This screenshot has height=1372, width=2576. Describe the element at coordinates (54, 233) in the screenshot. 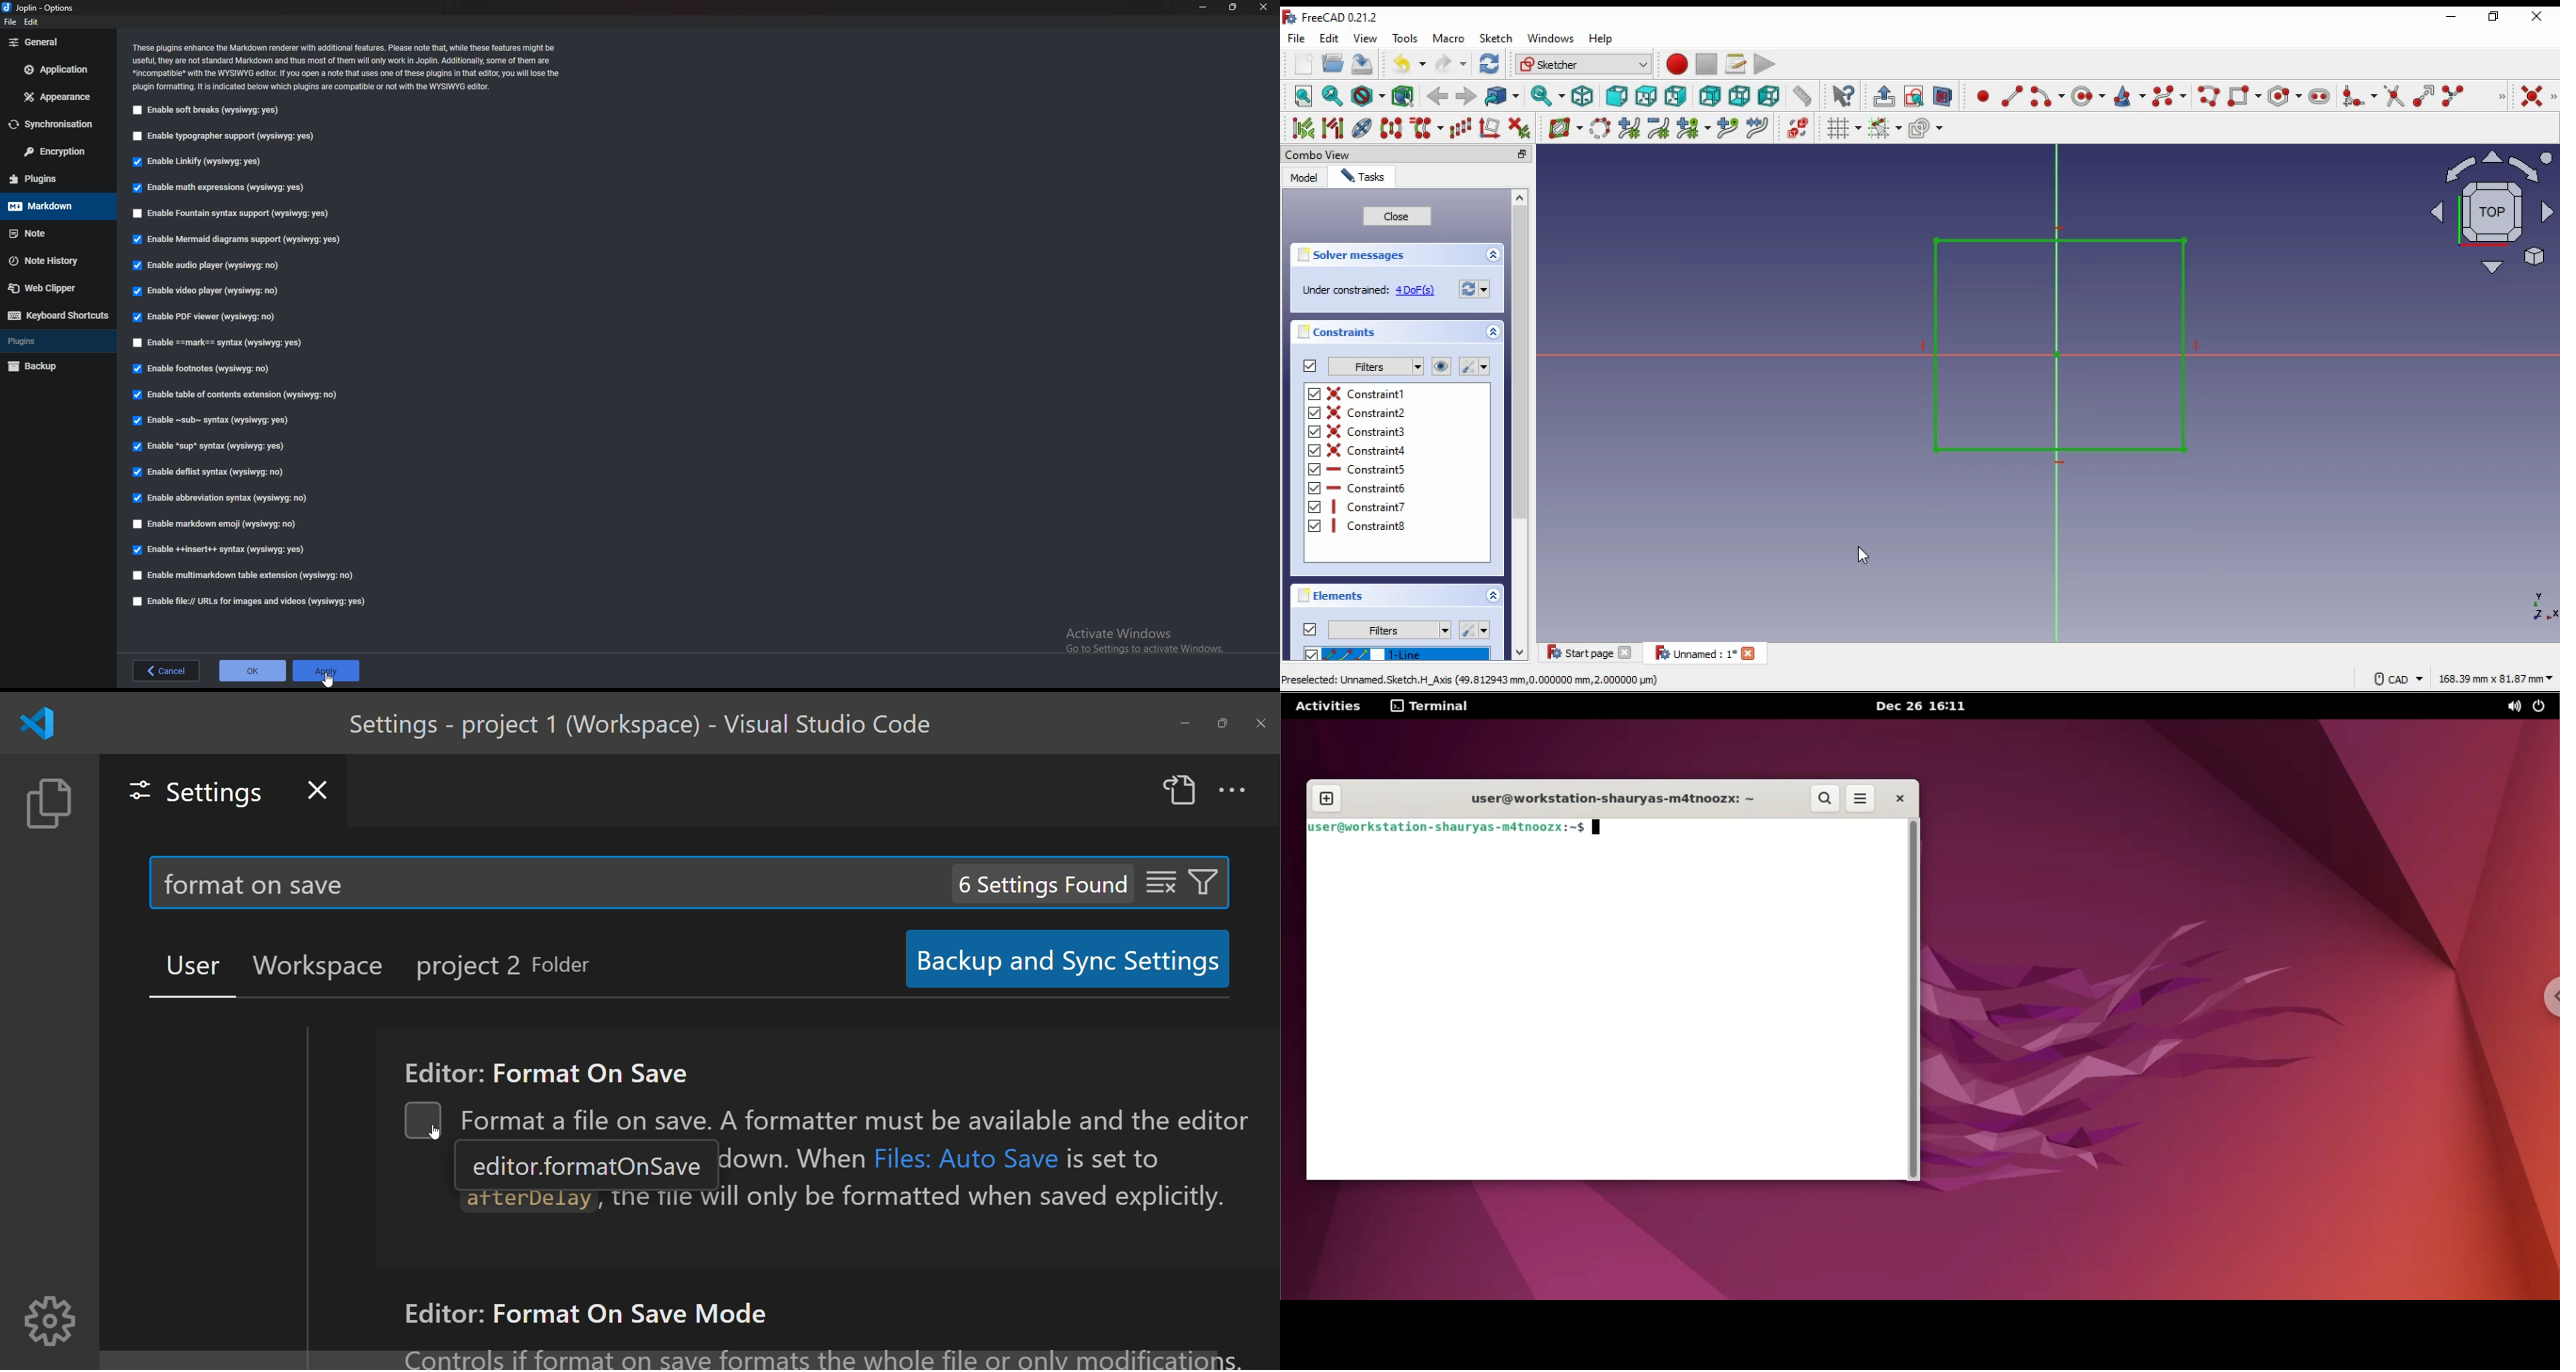

I see `note` at that location.